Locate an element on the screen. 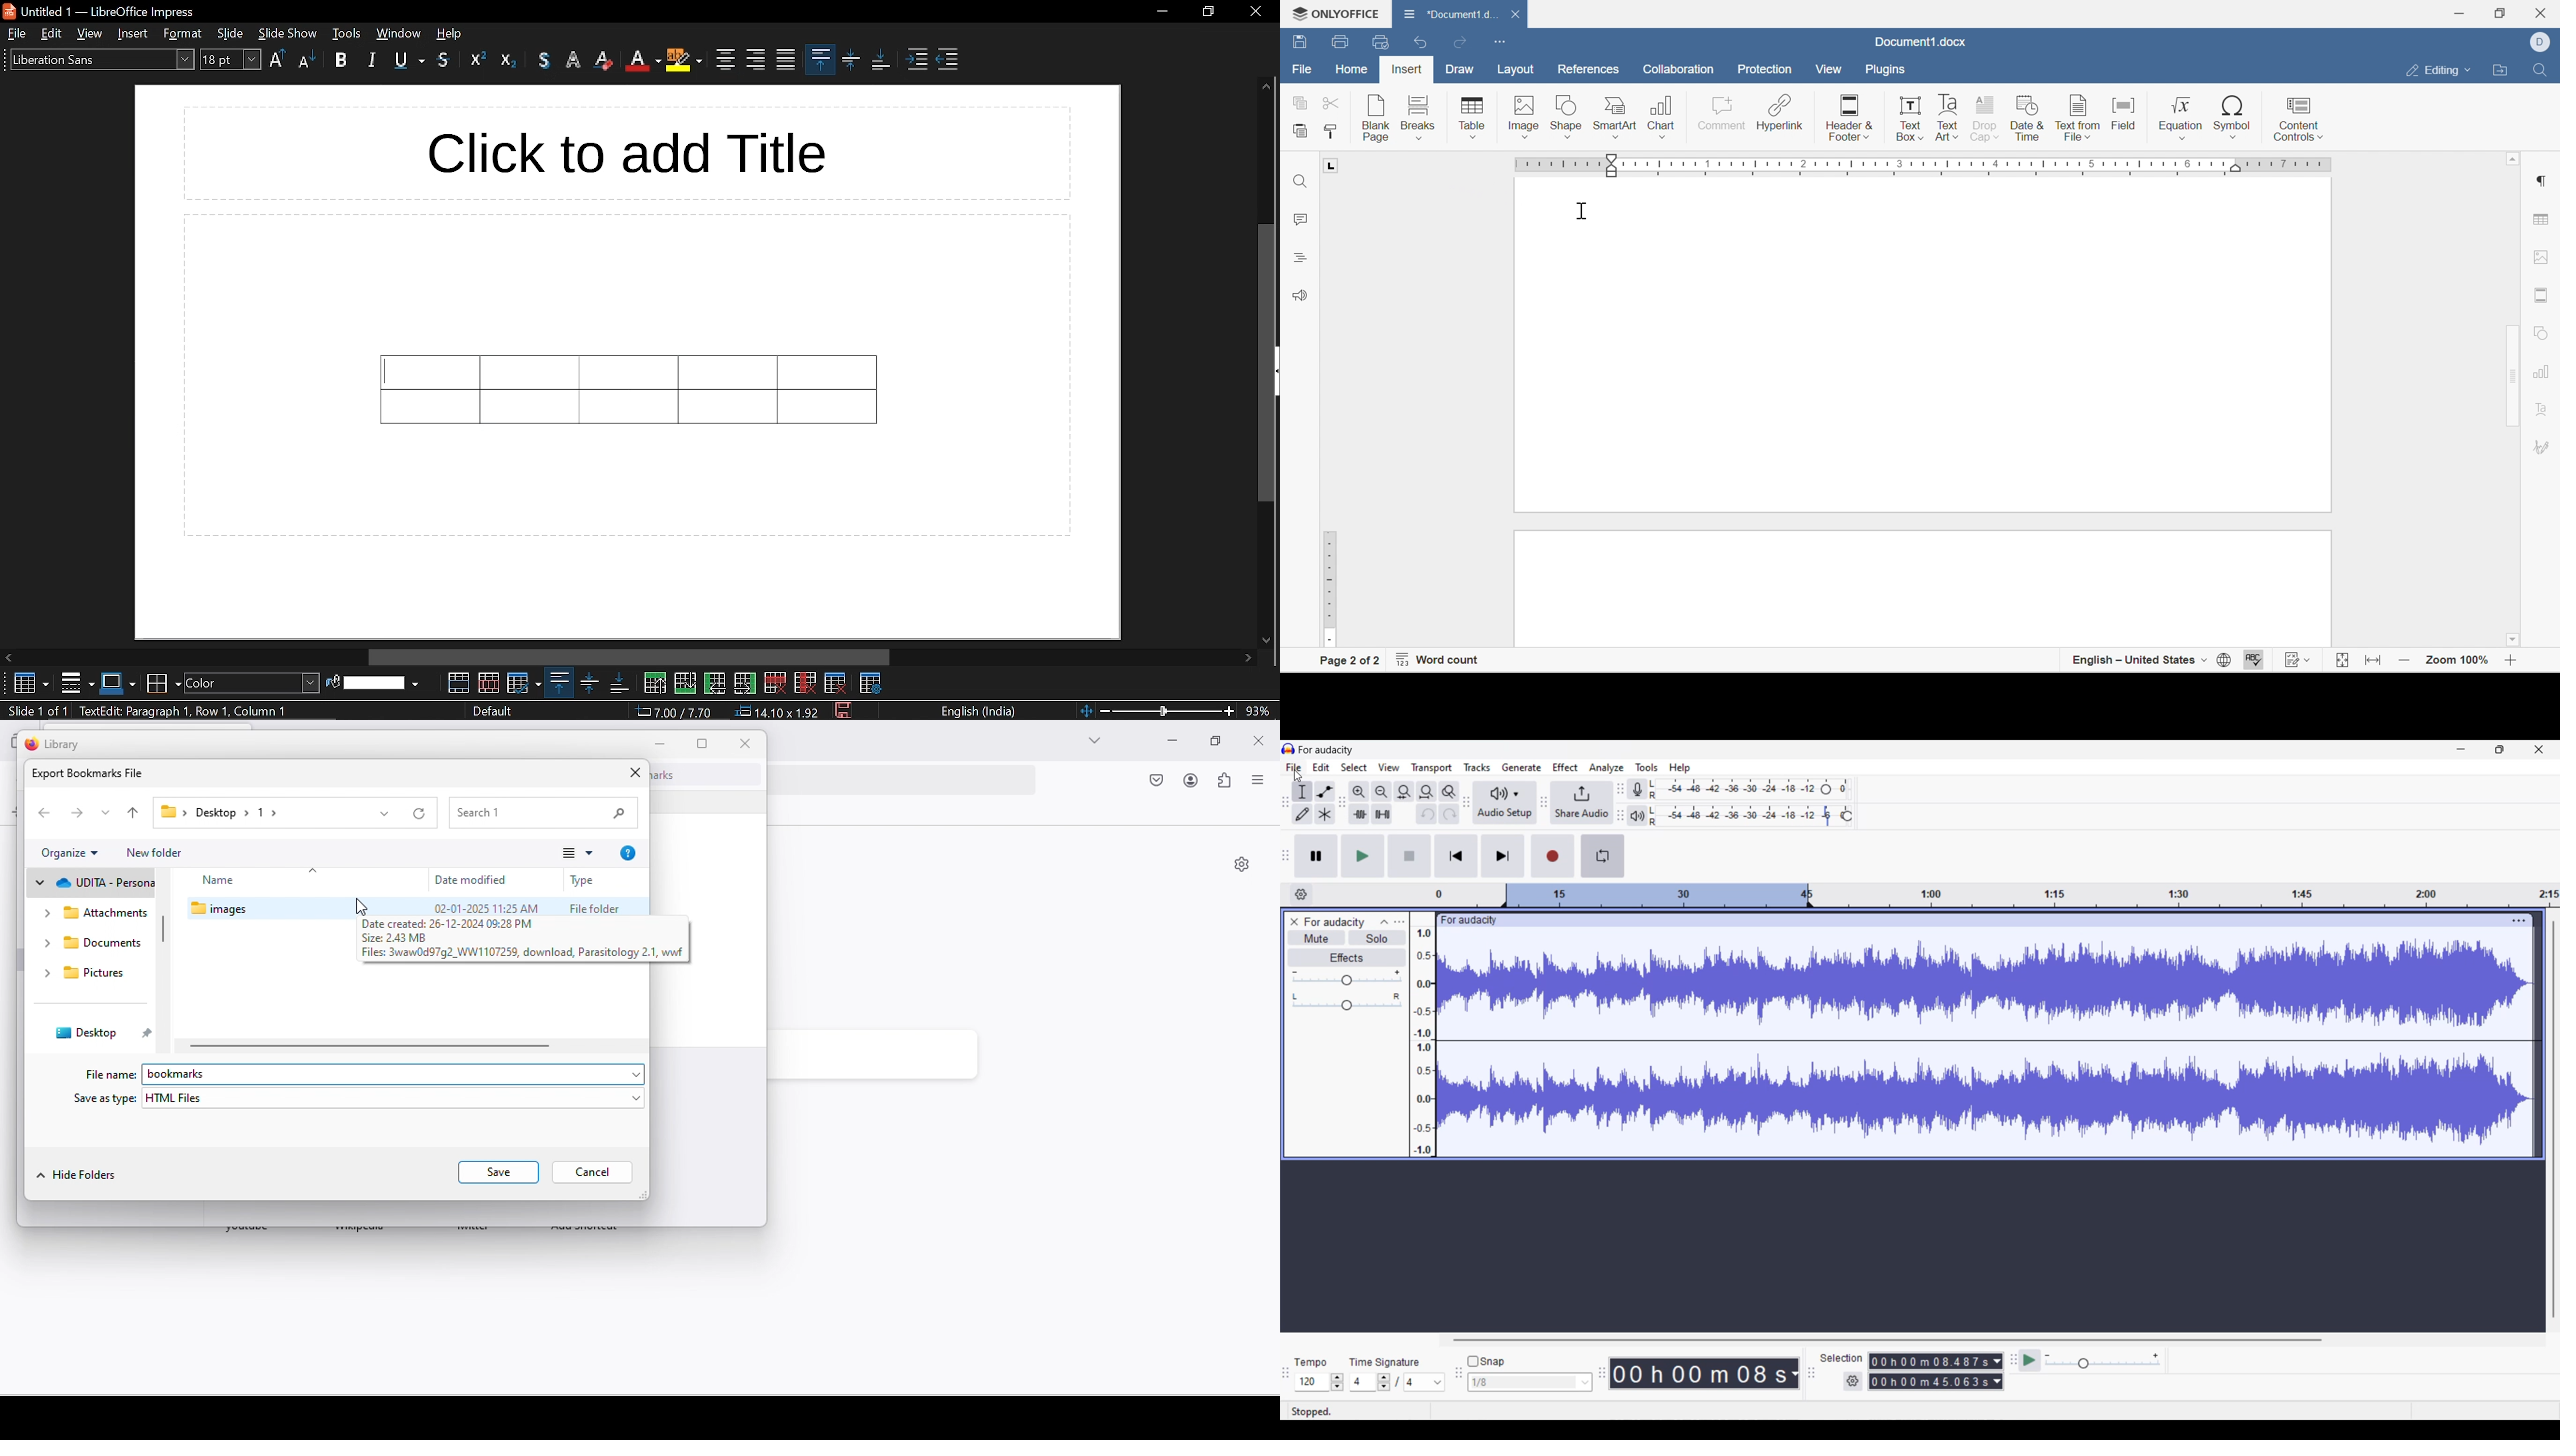 This screenshot has height=1456, width=2576. Text art settings is located at coordinates (2544, 449).